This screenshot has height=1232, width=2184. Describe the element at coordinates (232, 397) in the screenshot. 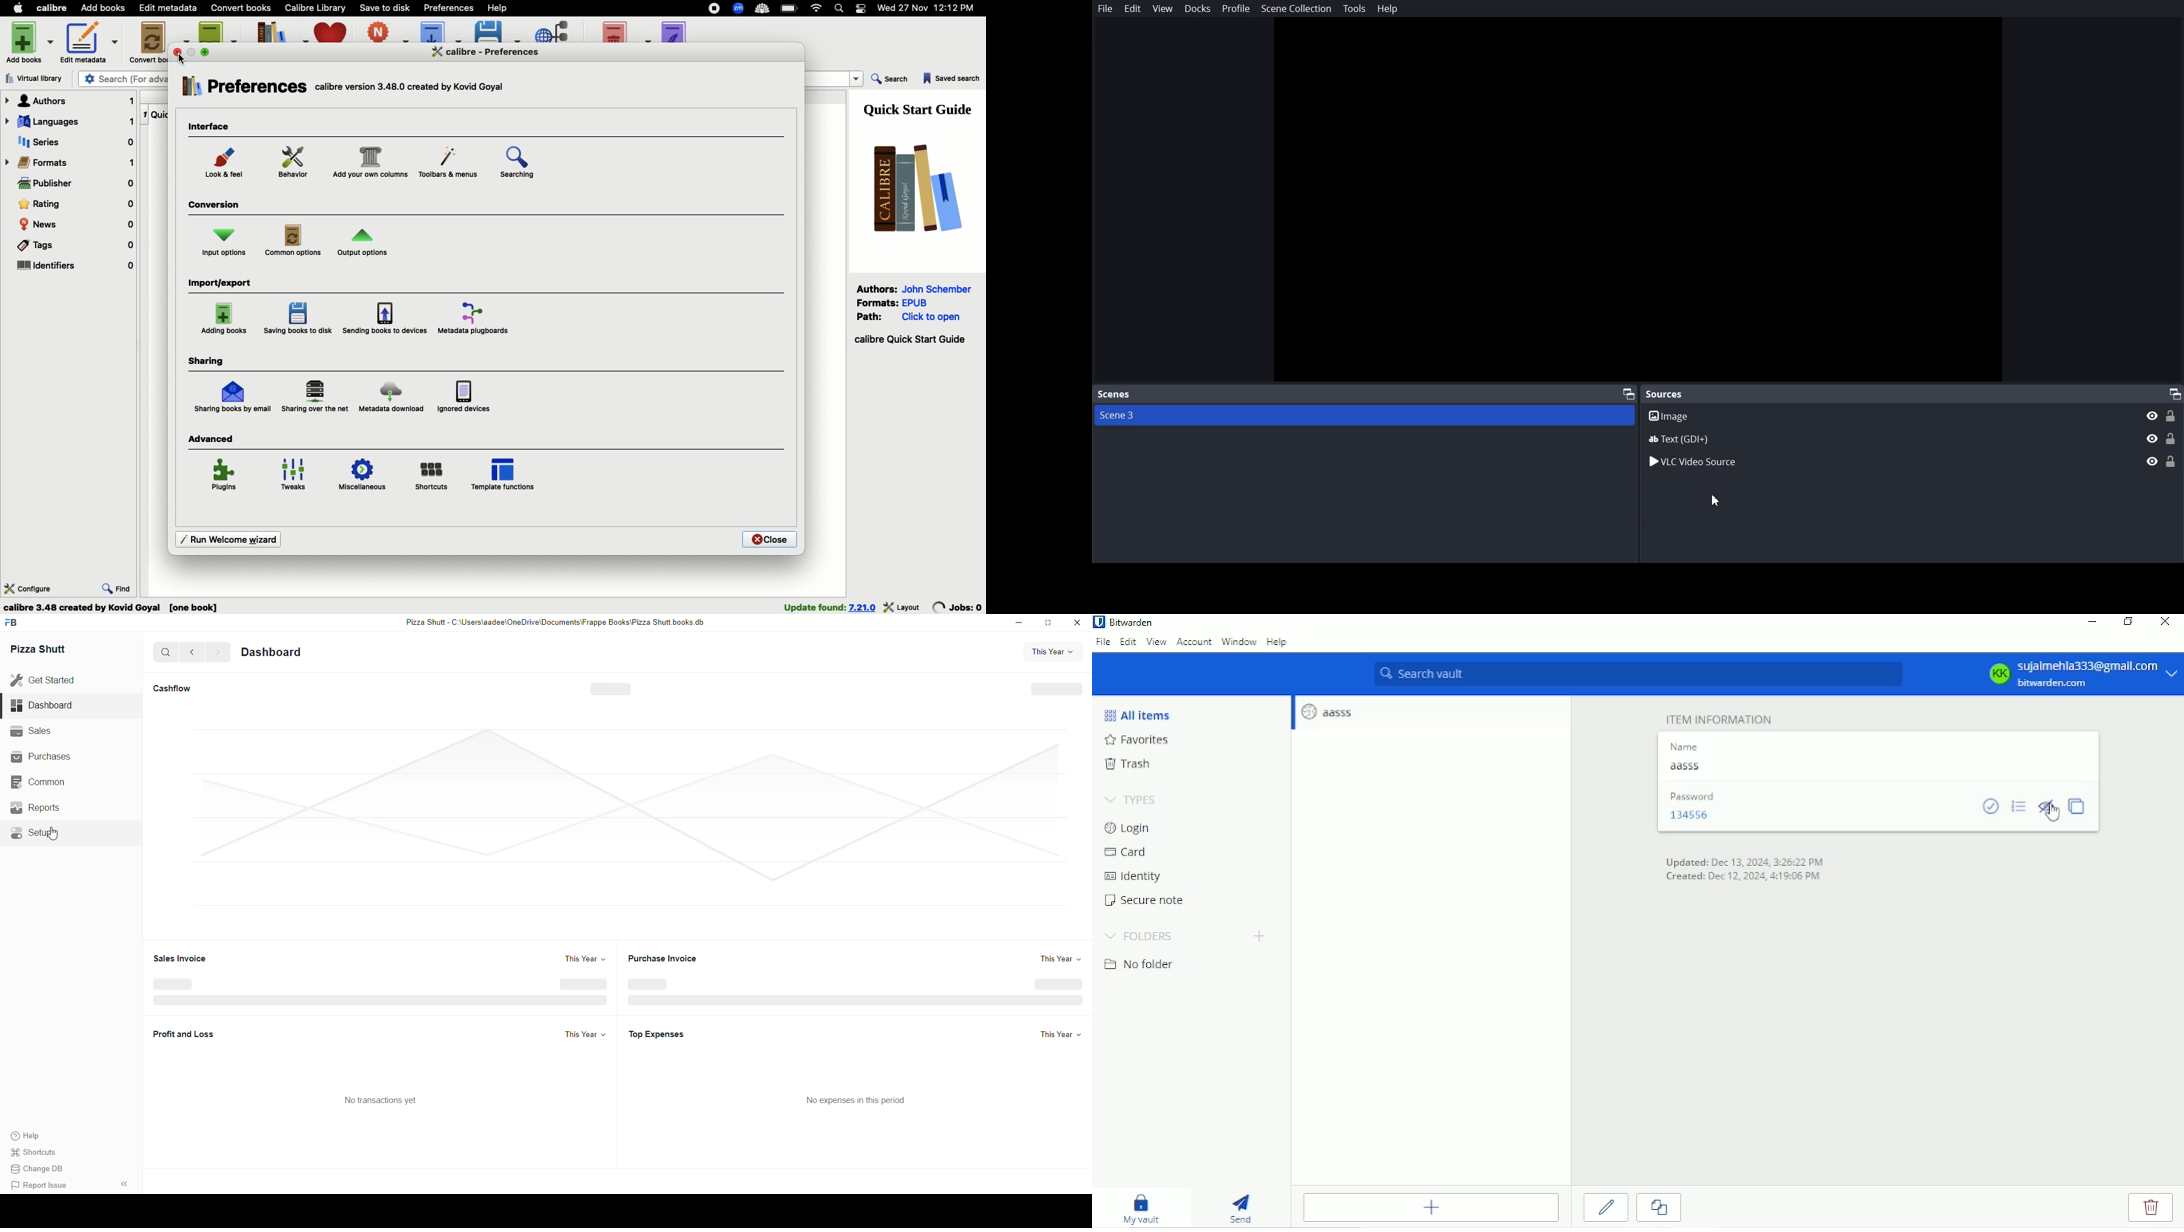

I see `Sharing by email` at that location.